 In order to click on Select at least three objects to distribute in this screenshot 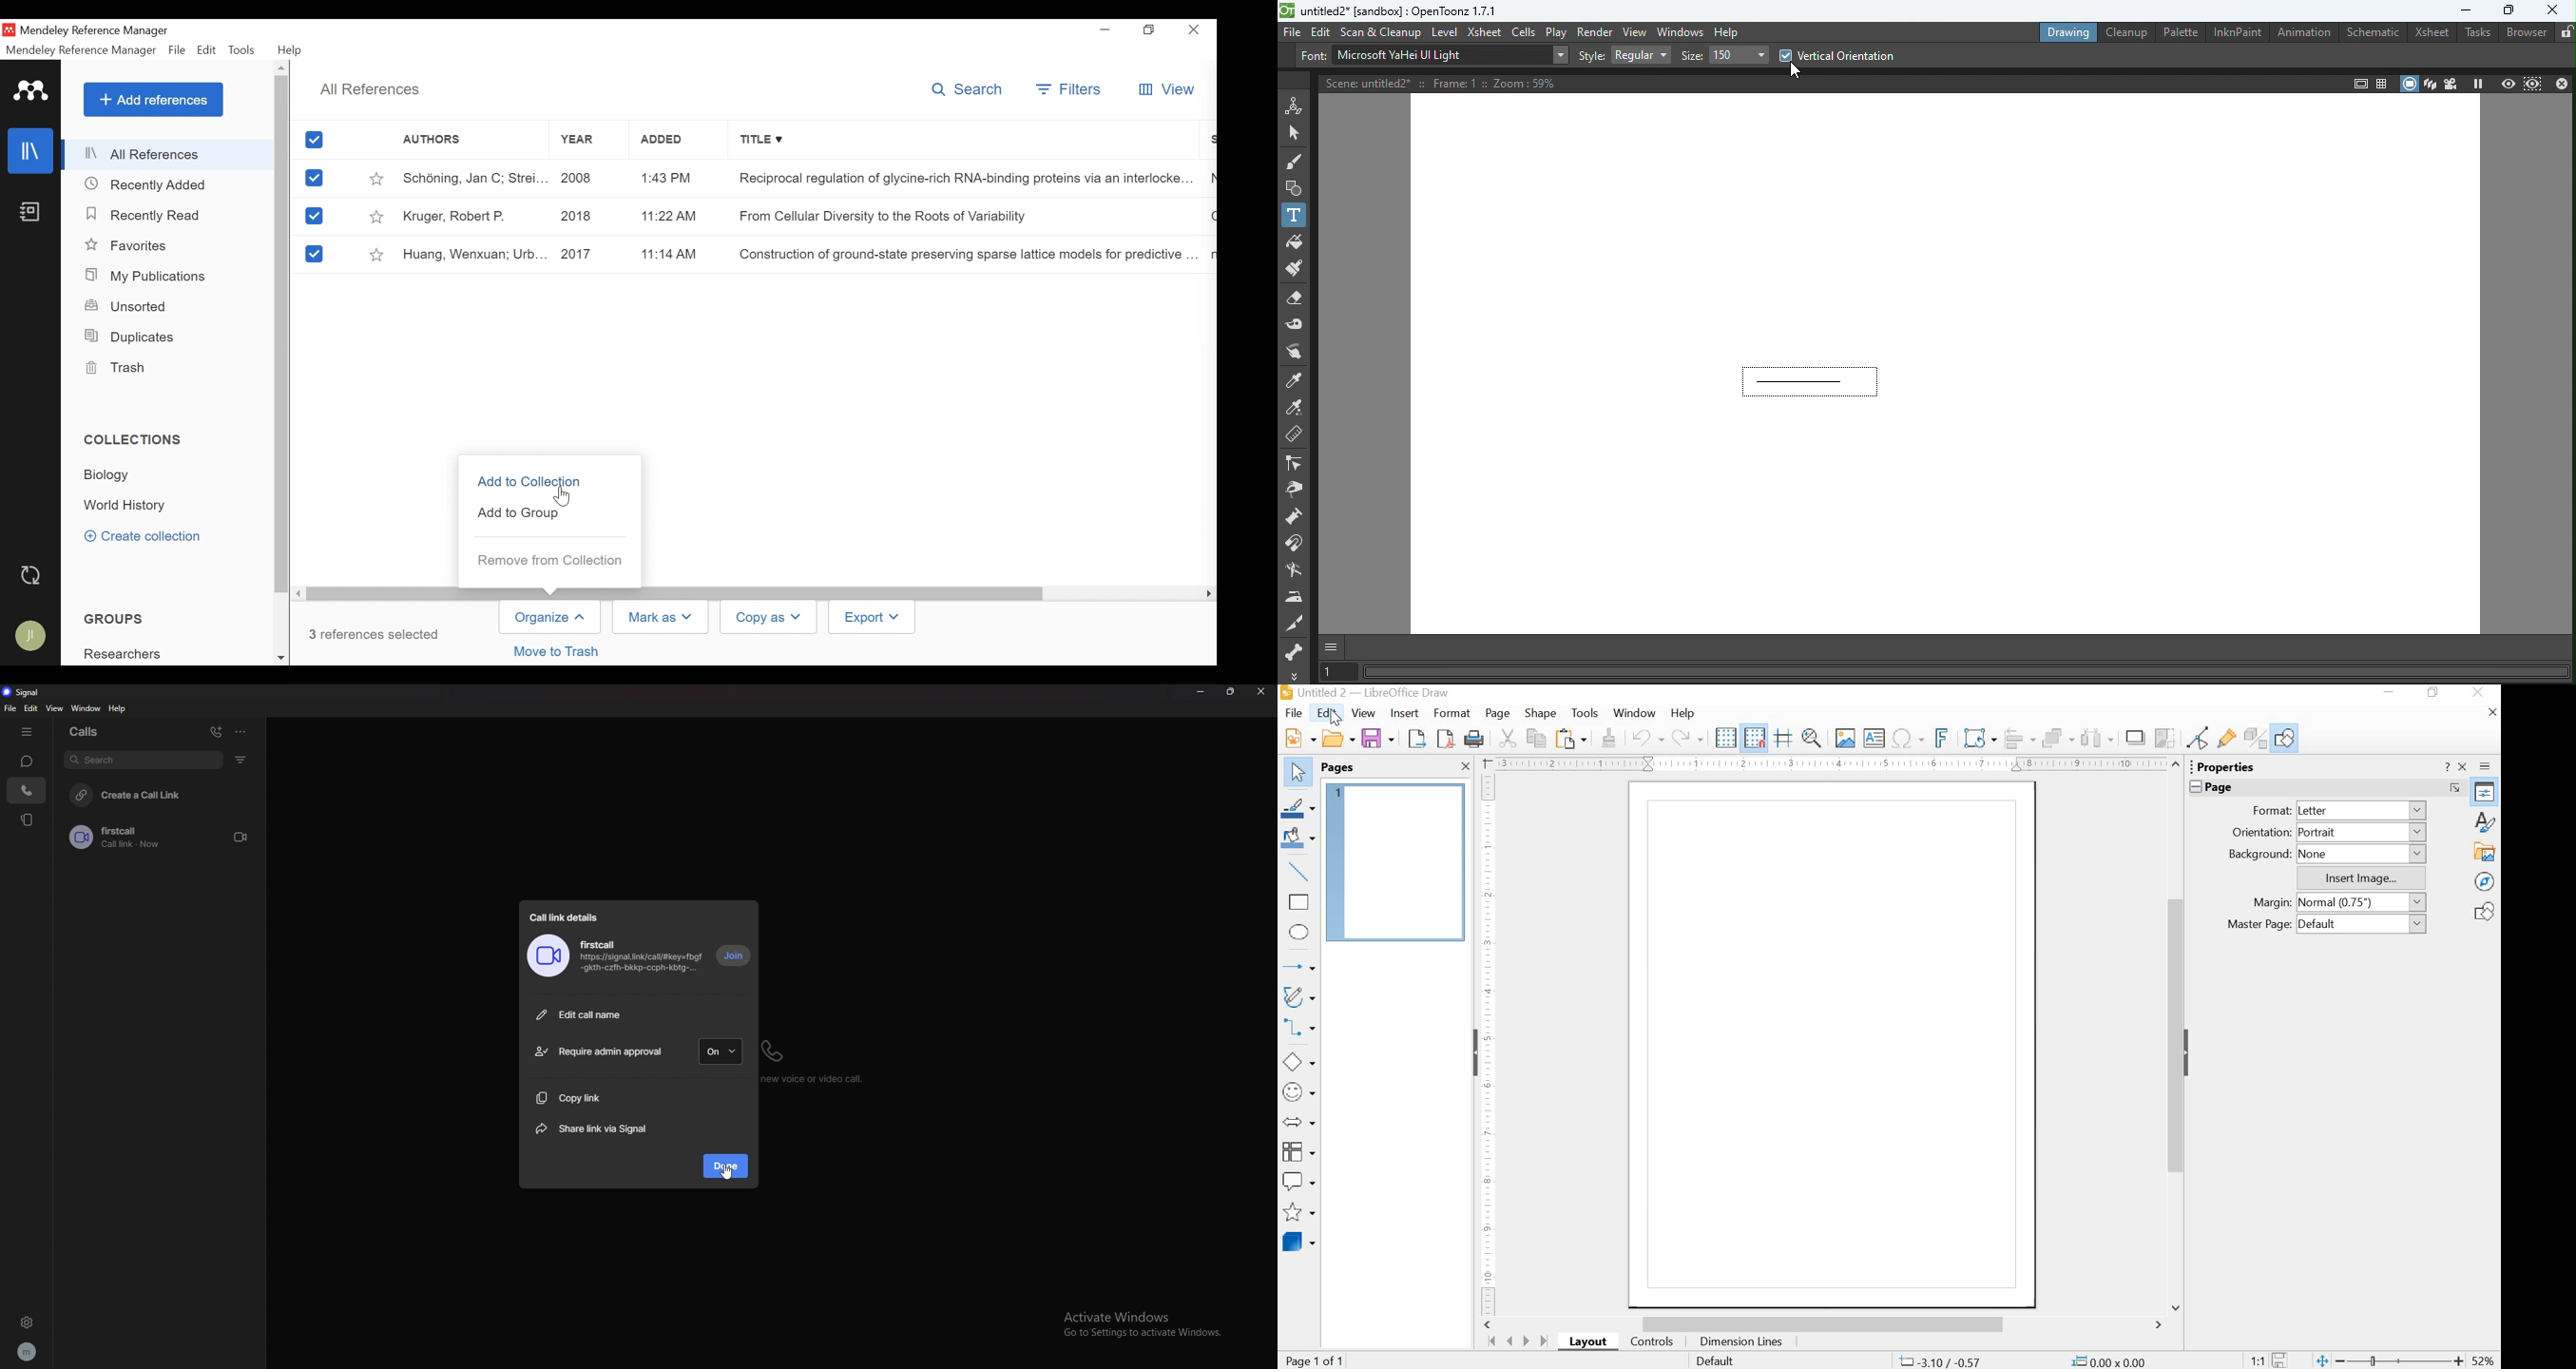, I will do `click(2096, 736)`.